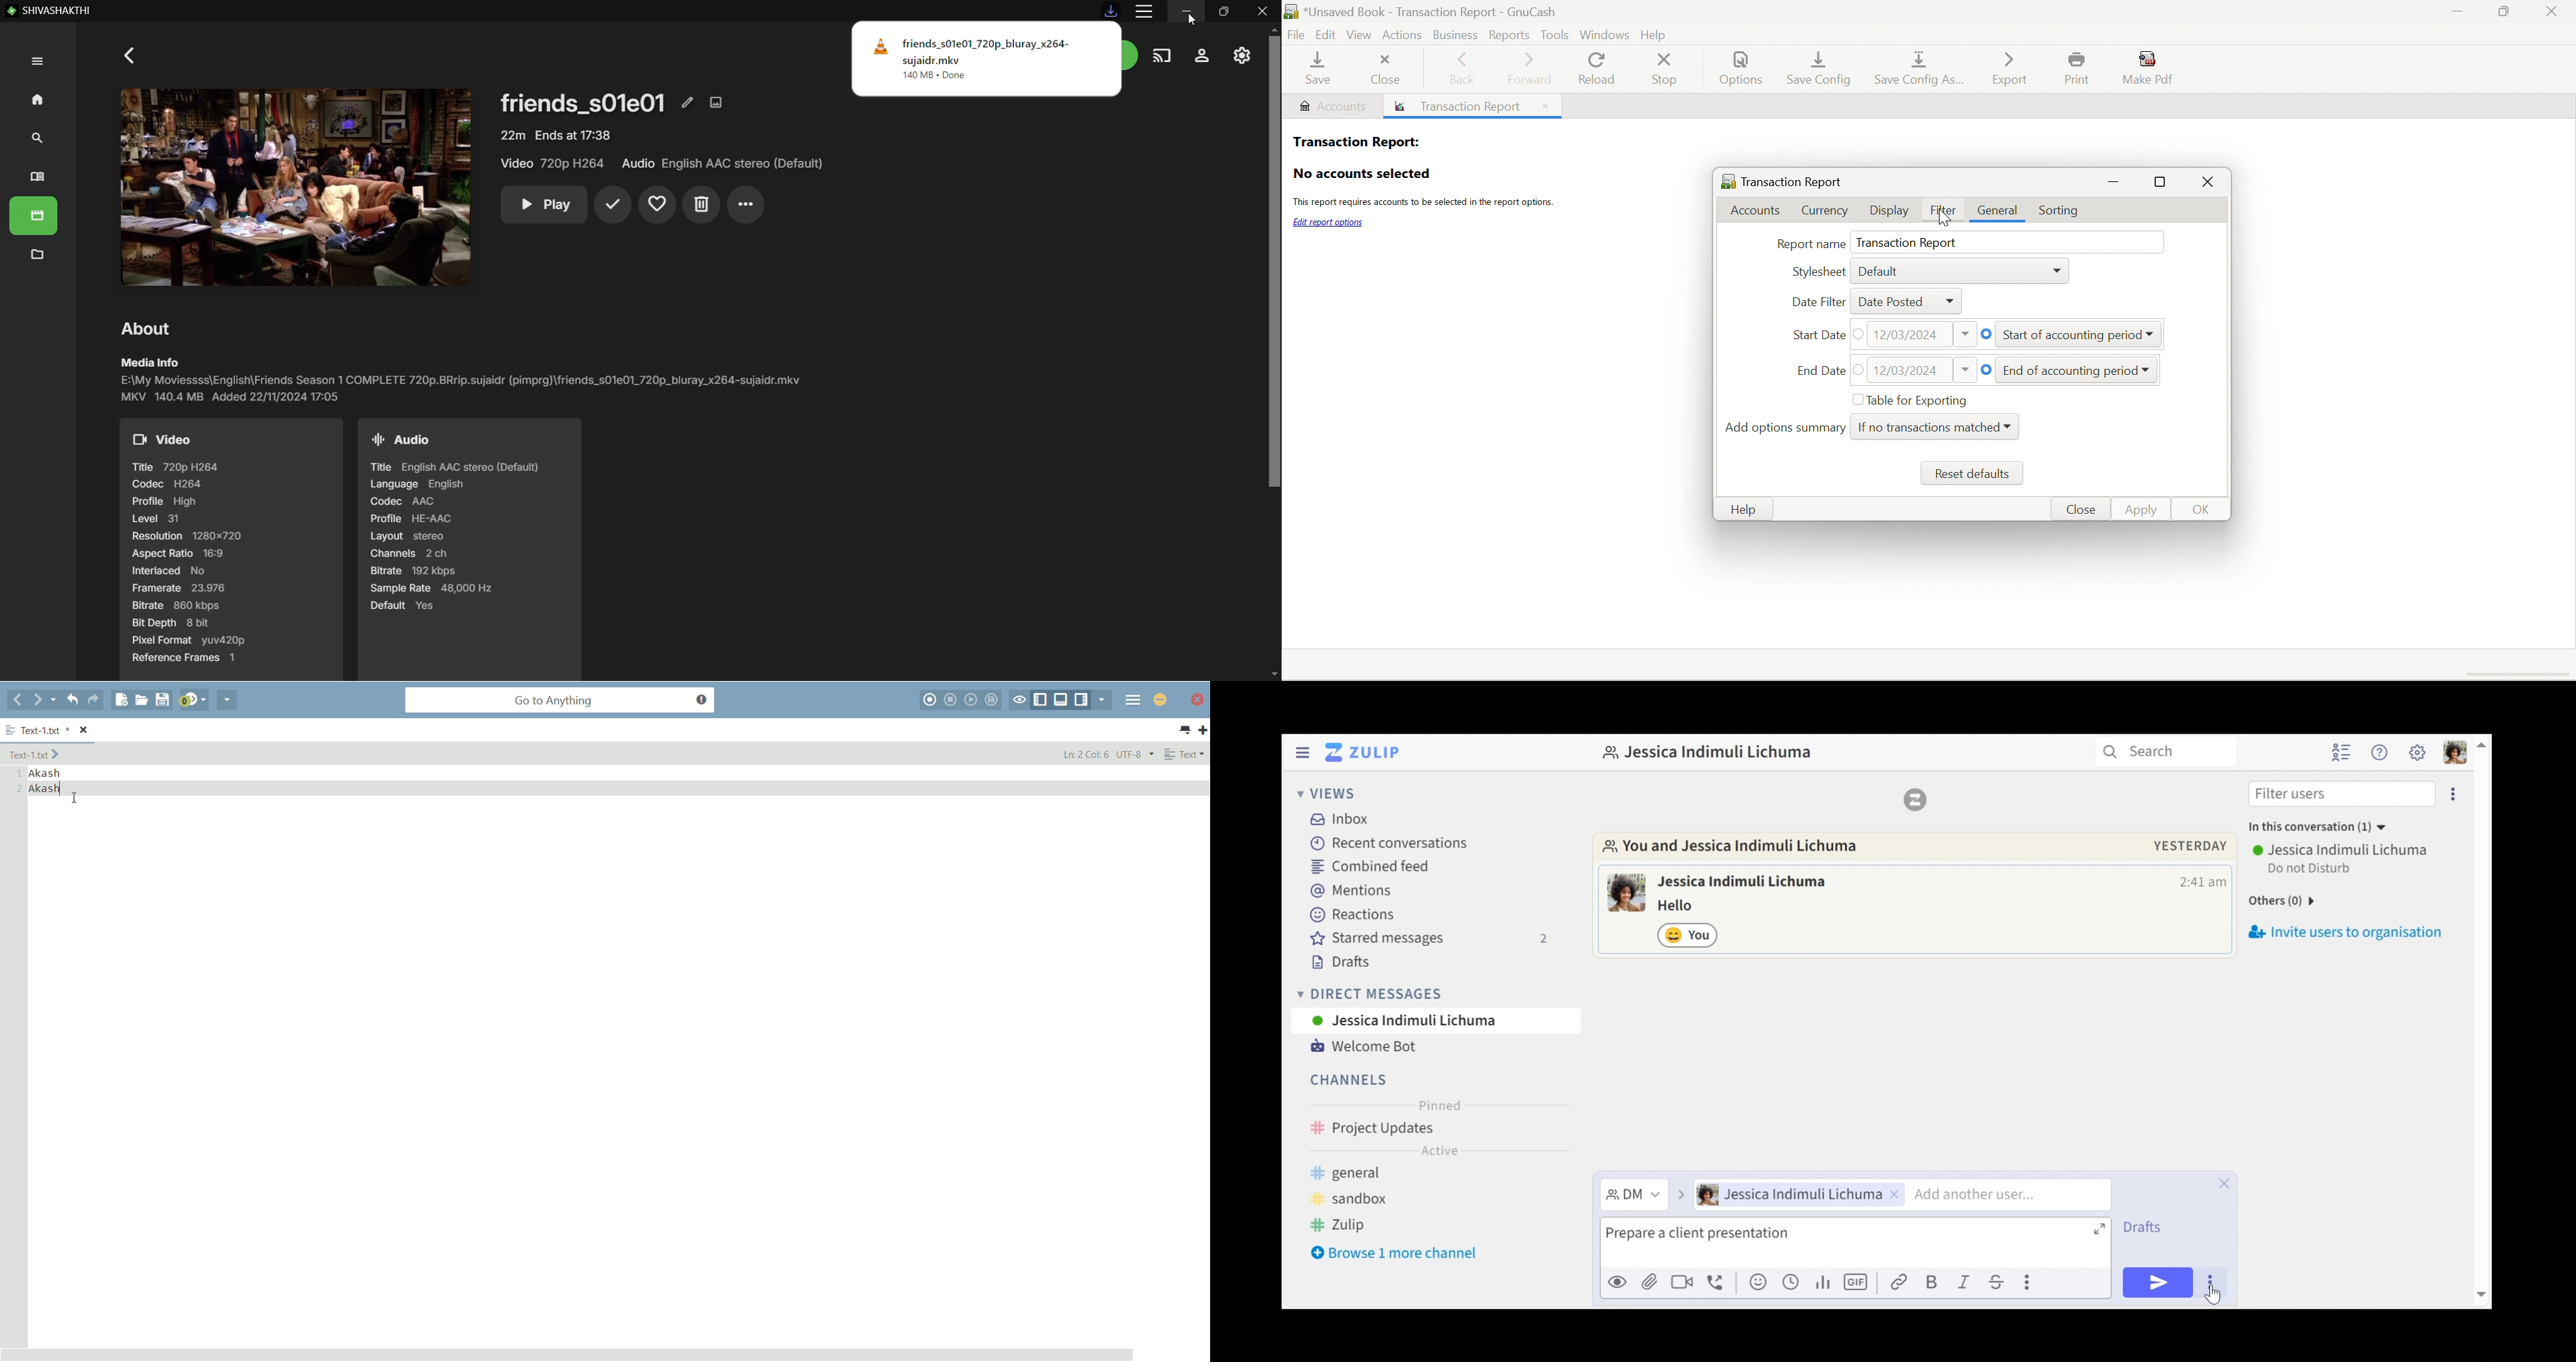 The width and height of the screenshot is (2576, 1372). Describe the element at coordinates (1440, 1105) in the screenshot. I see `Pinned` at that location.